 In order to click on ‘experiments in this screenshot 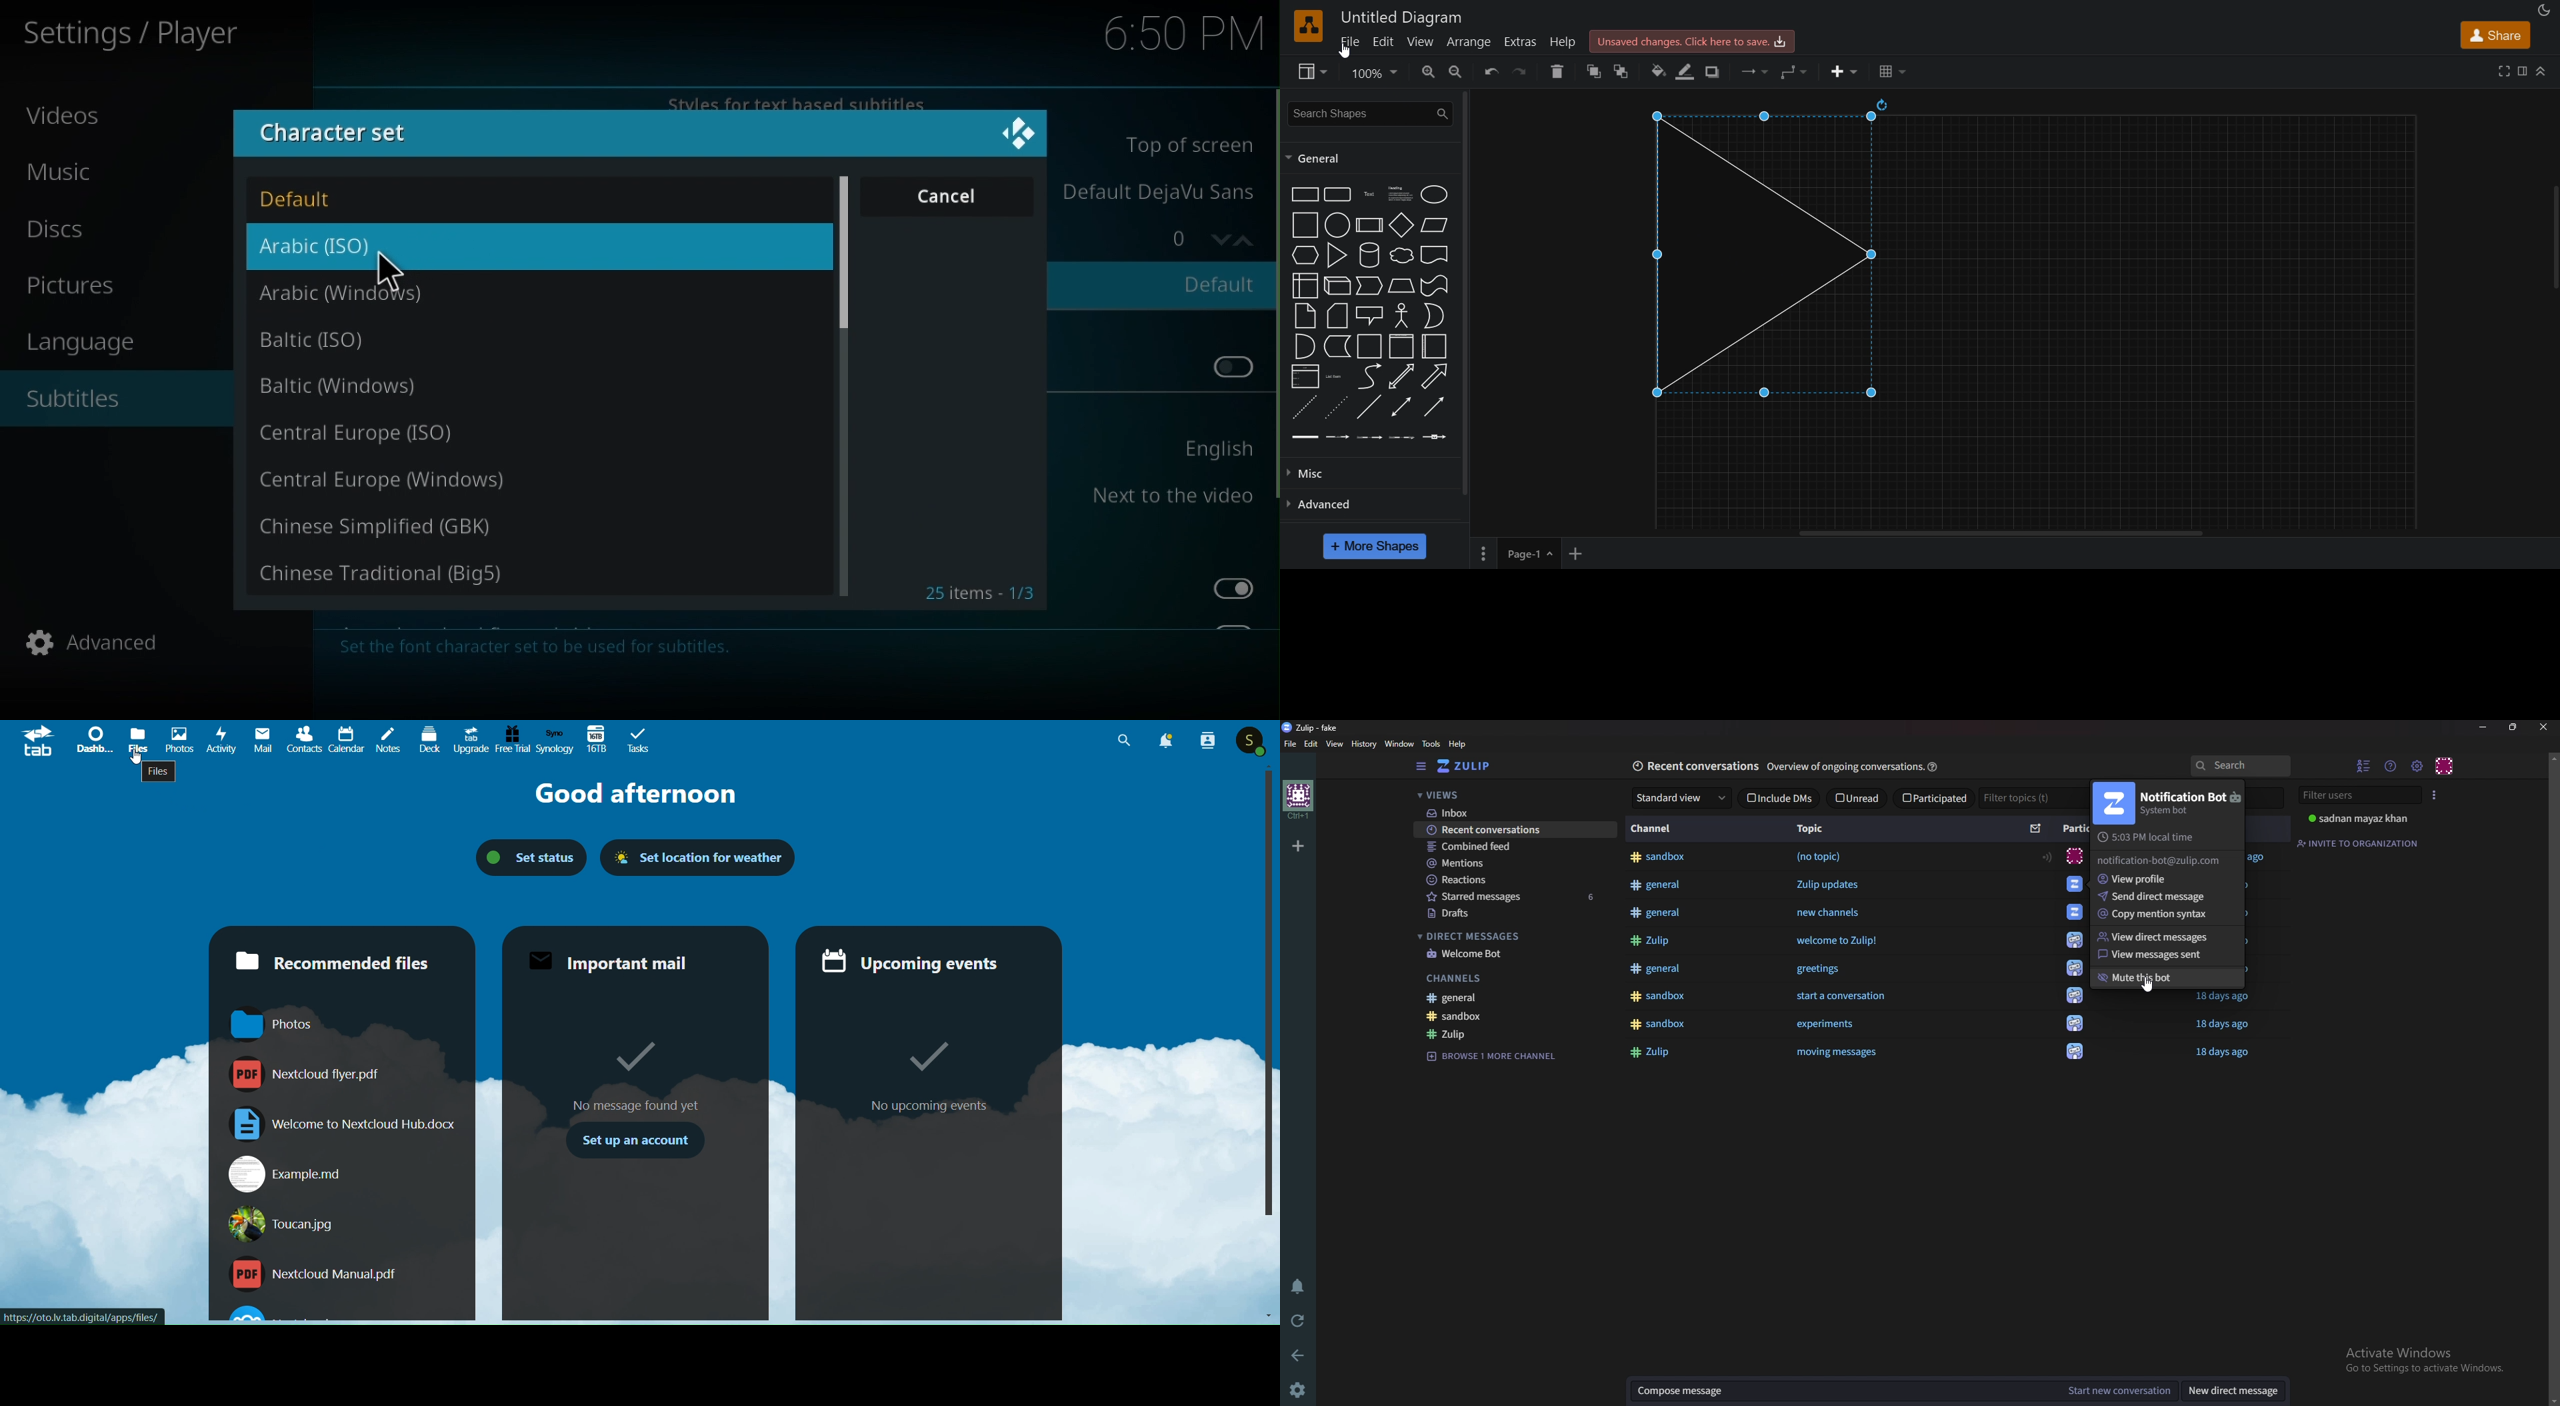, I will do `click(1823, 1025)`.